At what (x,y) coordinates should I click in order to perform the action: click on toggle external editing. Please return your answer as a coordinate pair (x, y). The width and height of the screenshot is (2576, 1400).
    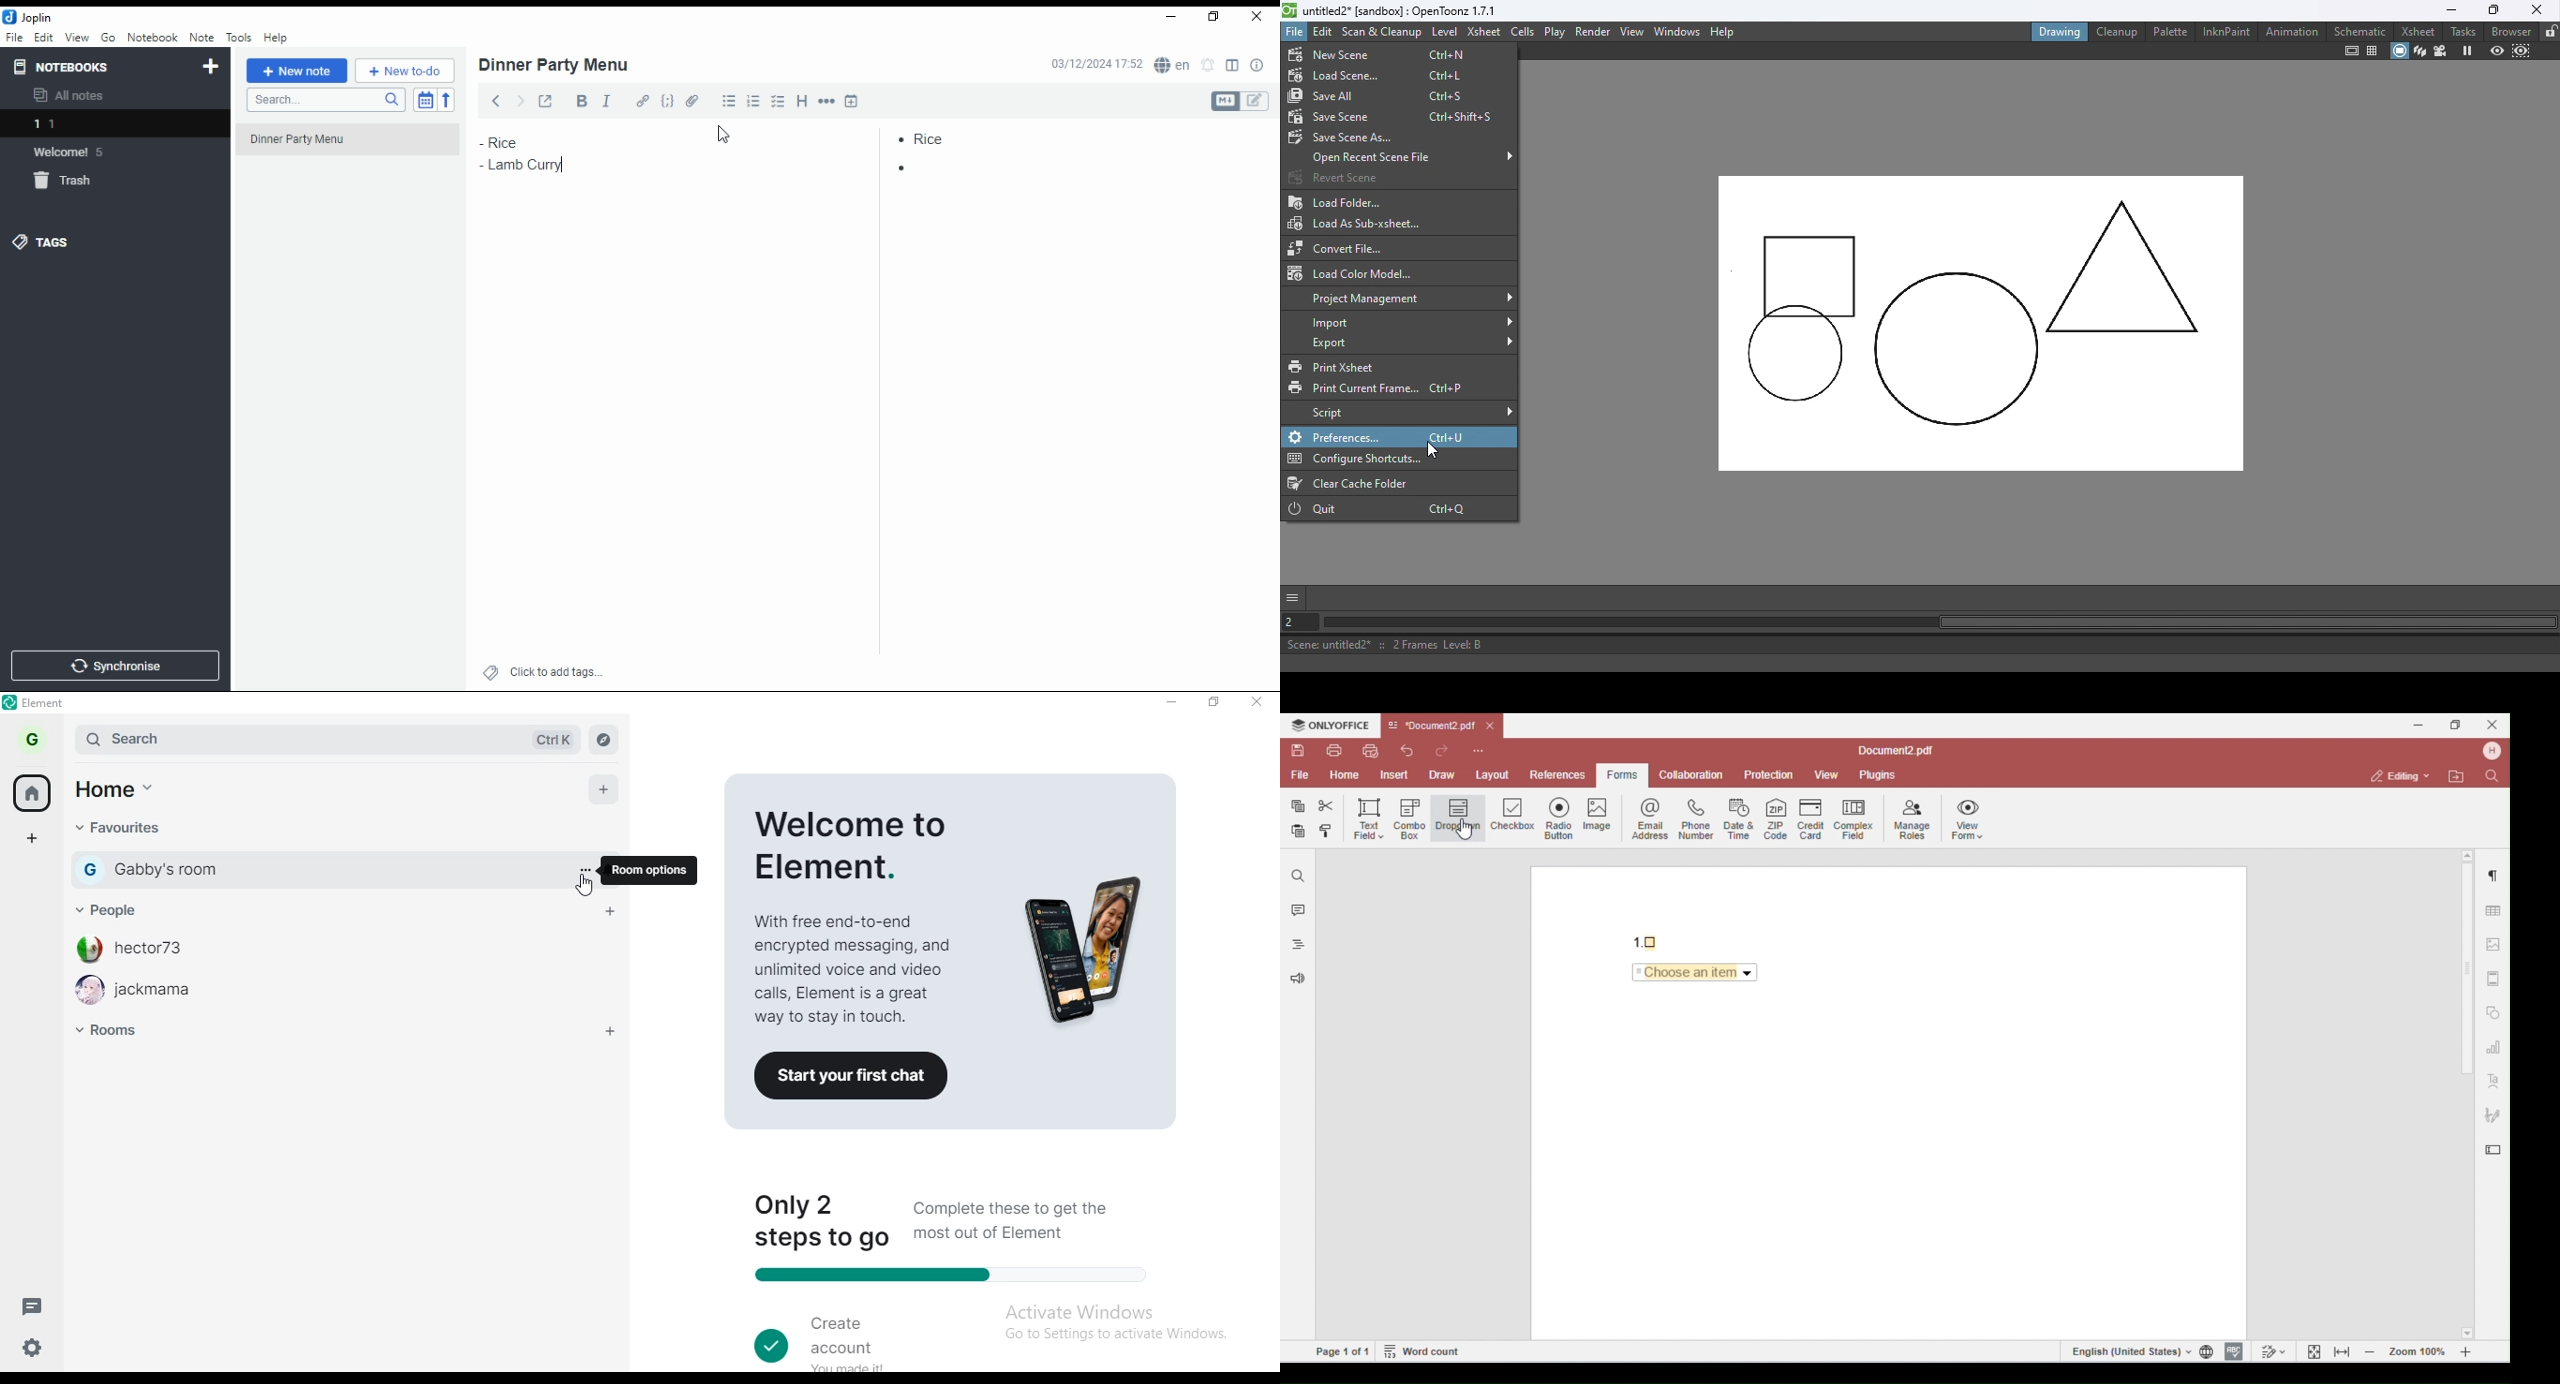
    Looking at the image, I should click on (546, 100).